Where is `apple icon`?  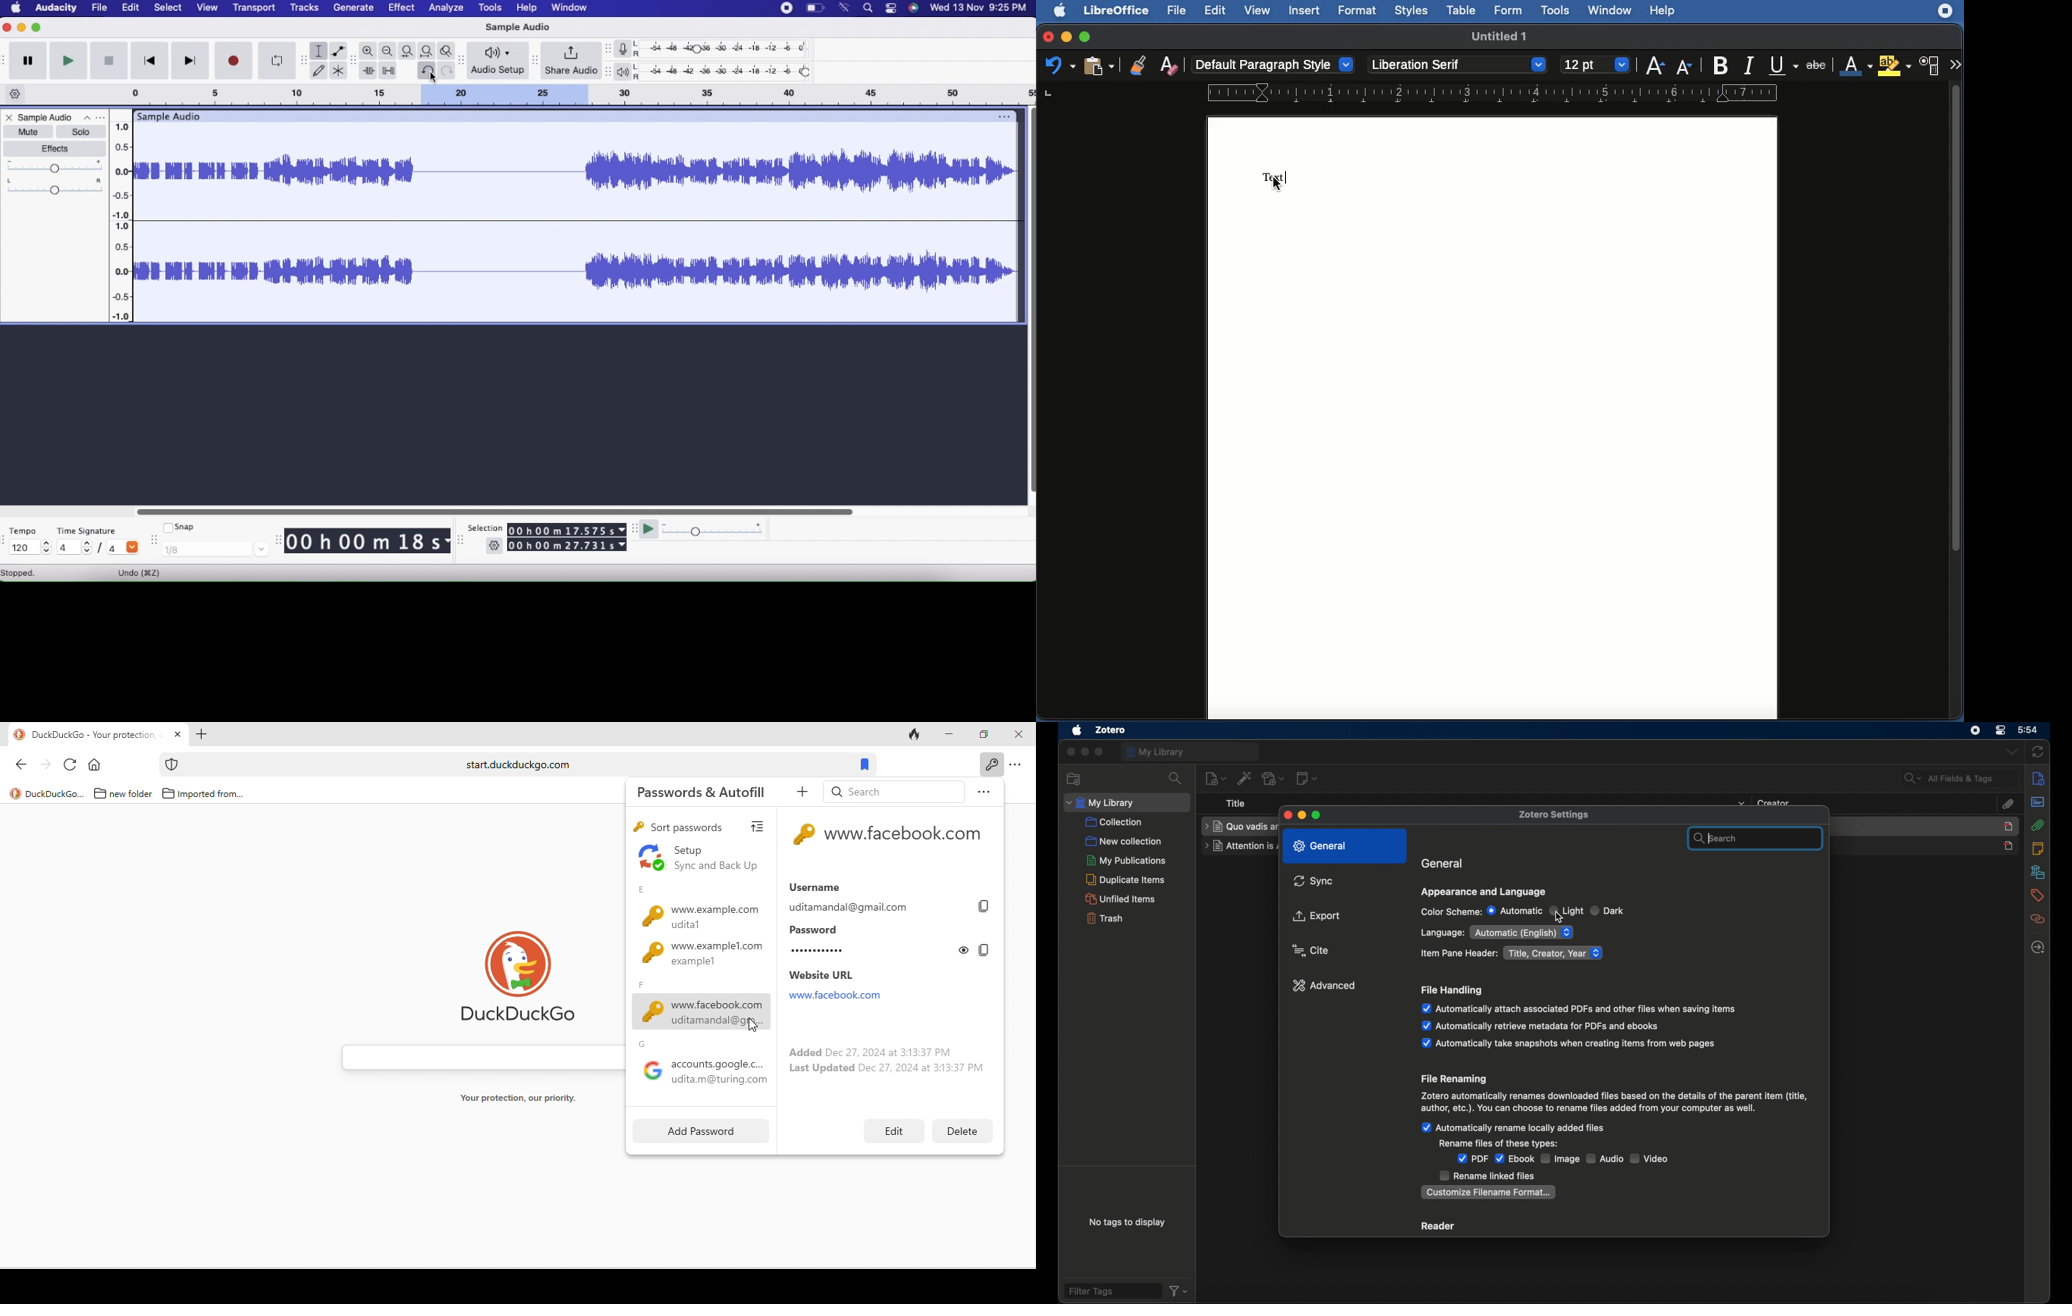
apple icon is located at coordinates (1076, 731).